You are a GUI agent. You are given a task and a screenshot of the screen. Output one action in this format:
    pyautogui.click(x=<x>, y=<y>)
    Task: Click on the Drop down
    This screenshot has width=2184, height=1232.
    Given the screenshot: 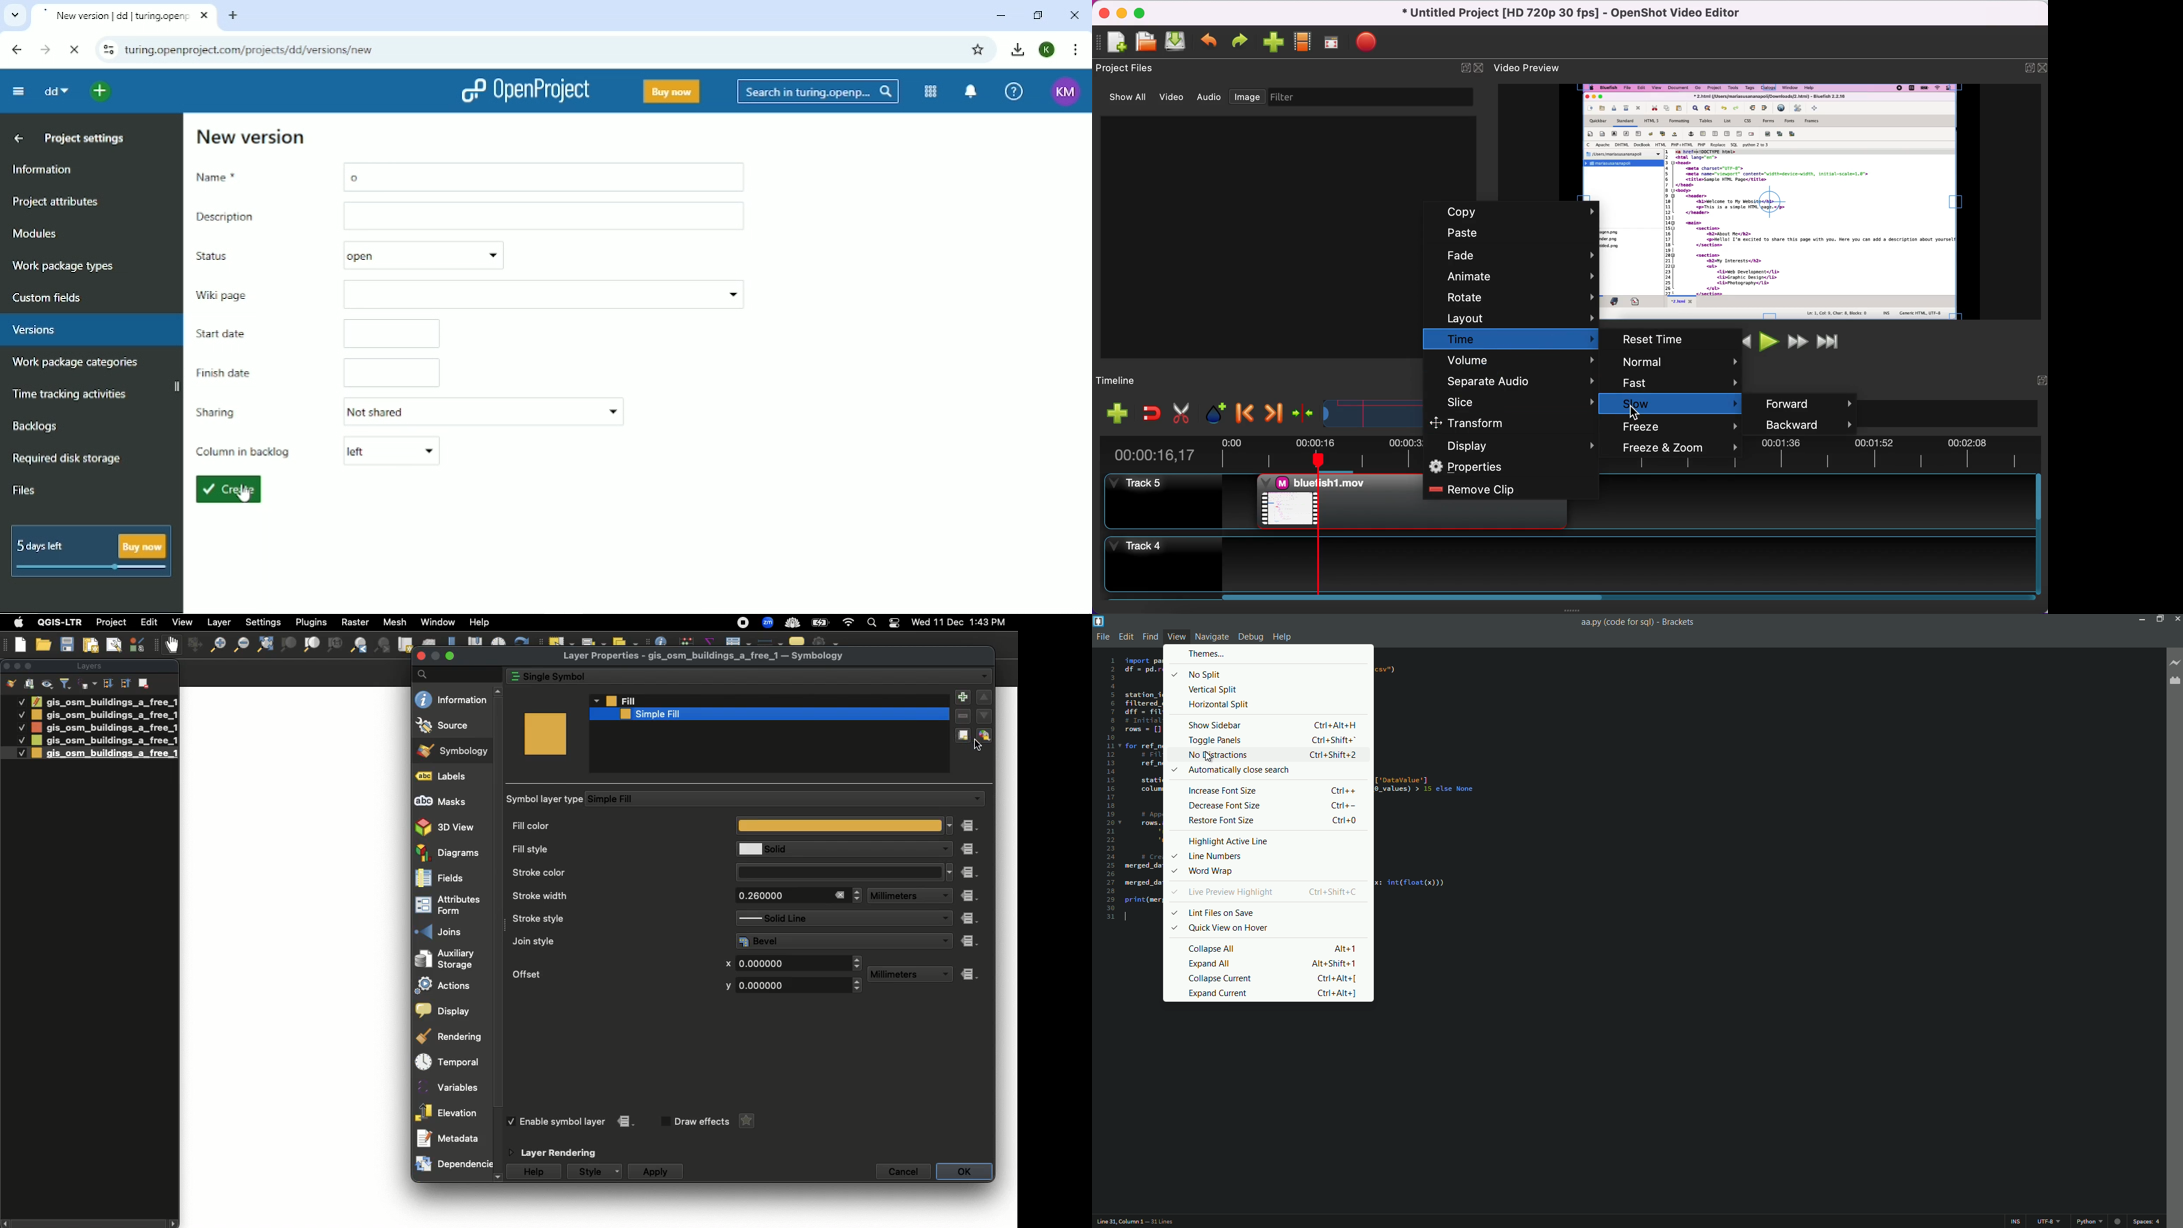 What is the action you would take?
    pyautogui.click(x=985, y=676)
    